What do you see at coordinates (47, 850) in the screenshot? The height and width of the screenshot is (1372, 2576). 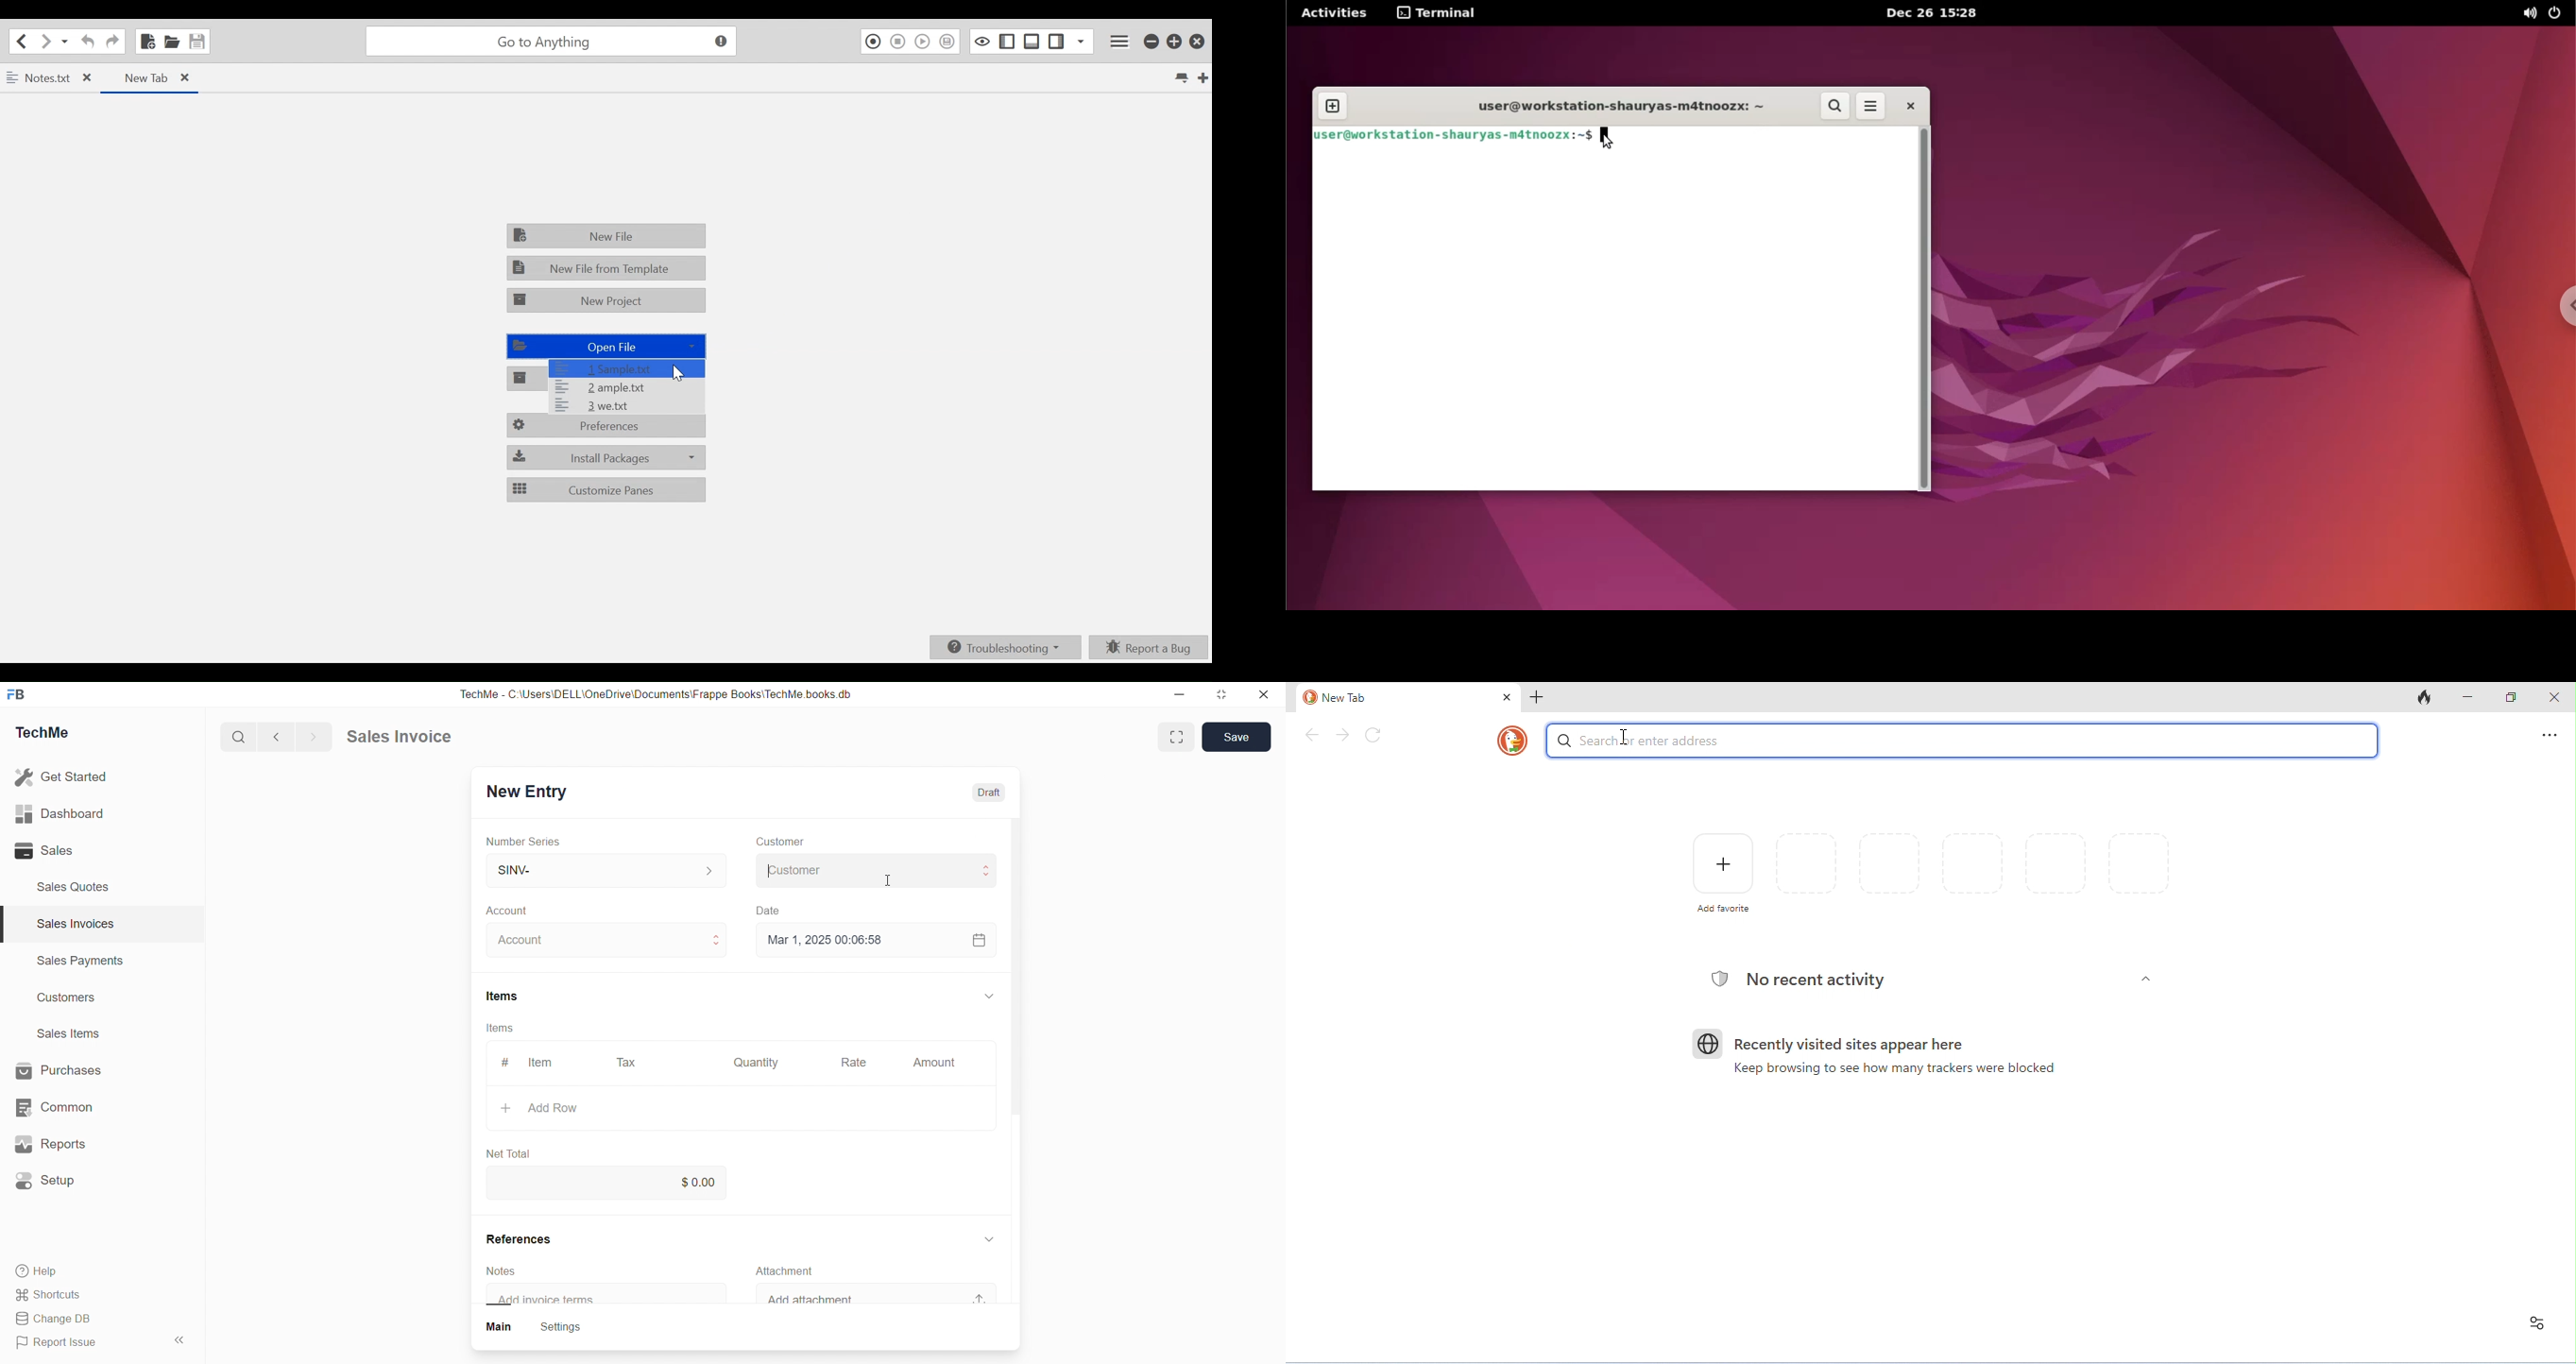 I see `8 Sales` at bounding box center [47, 850].